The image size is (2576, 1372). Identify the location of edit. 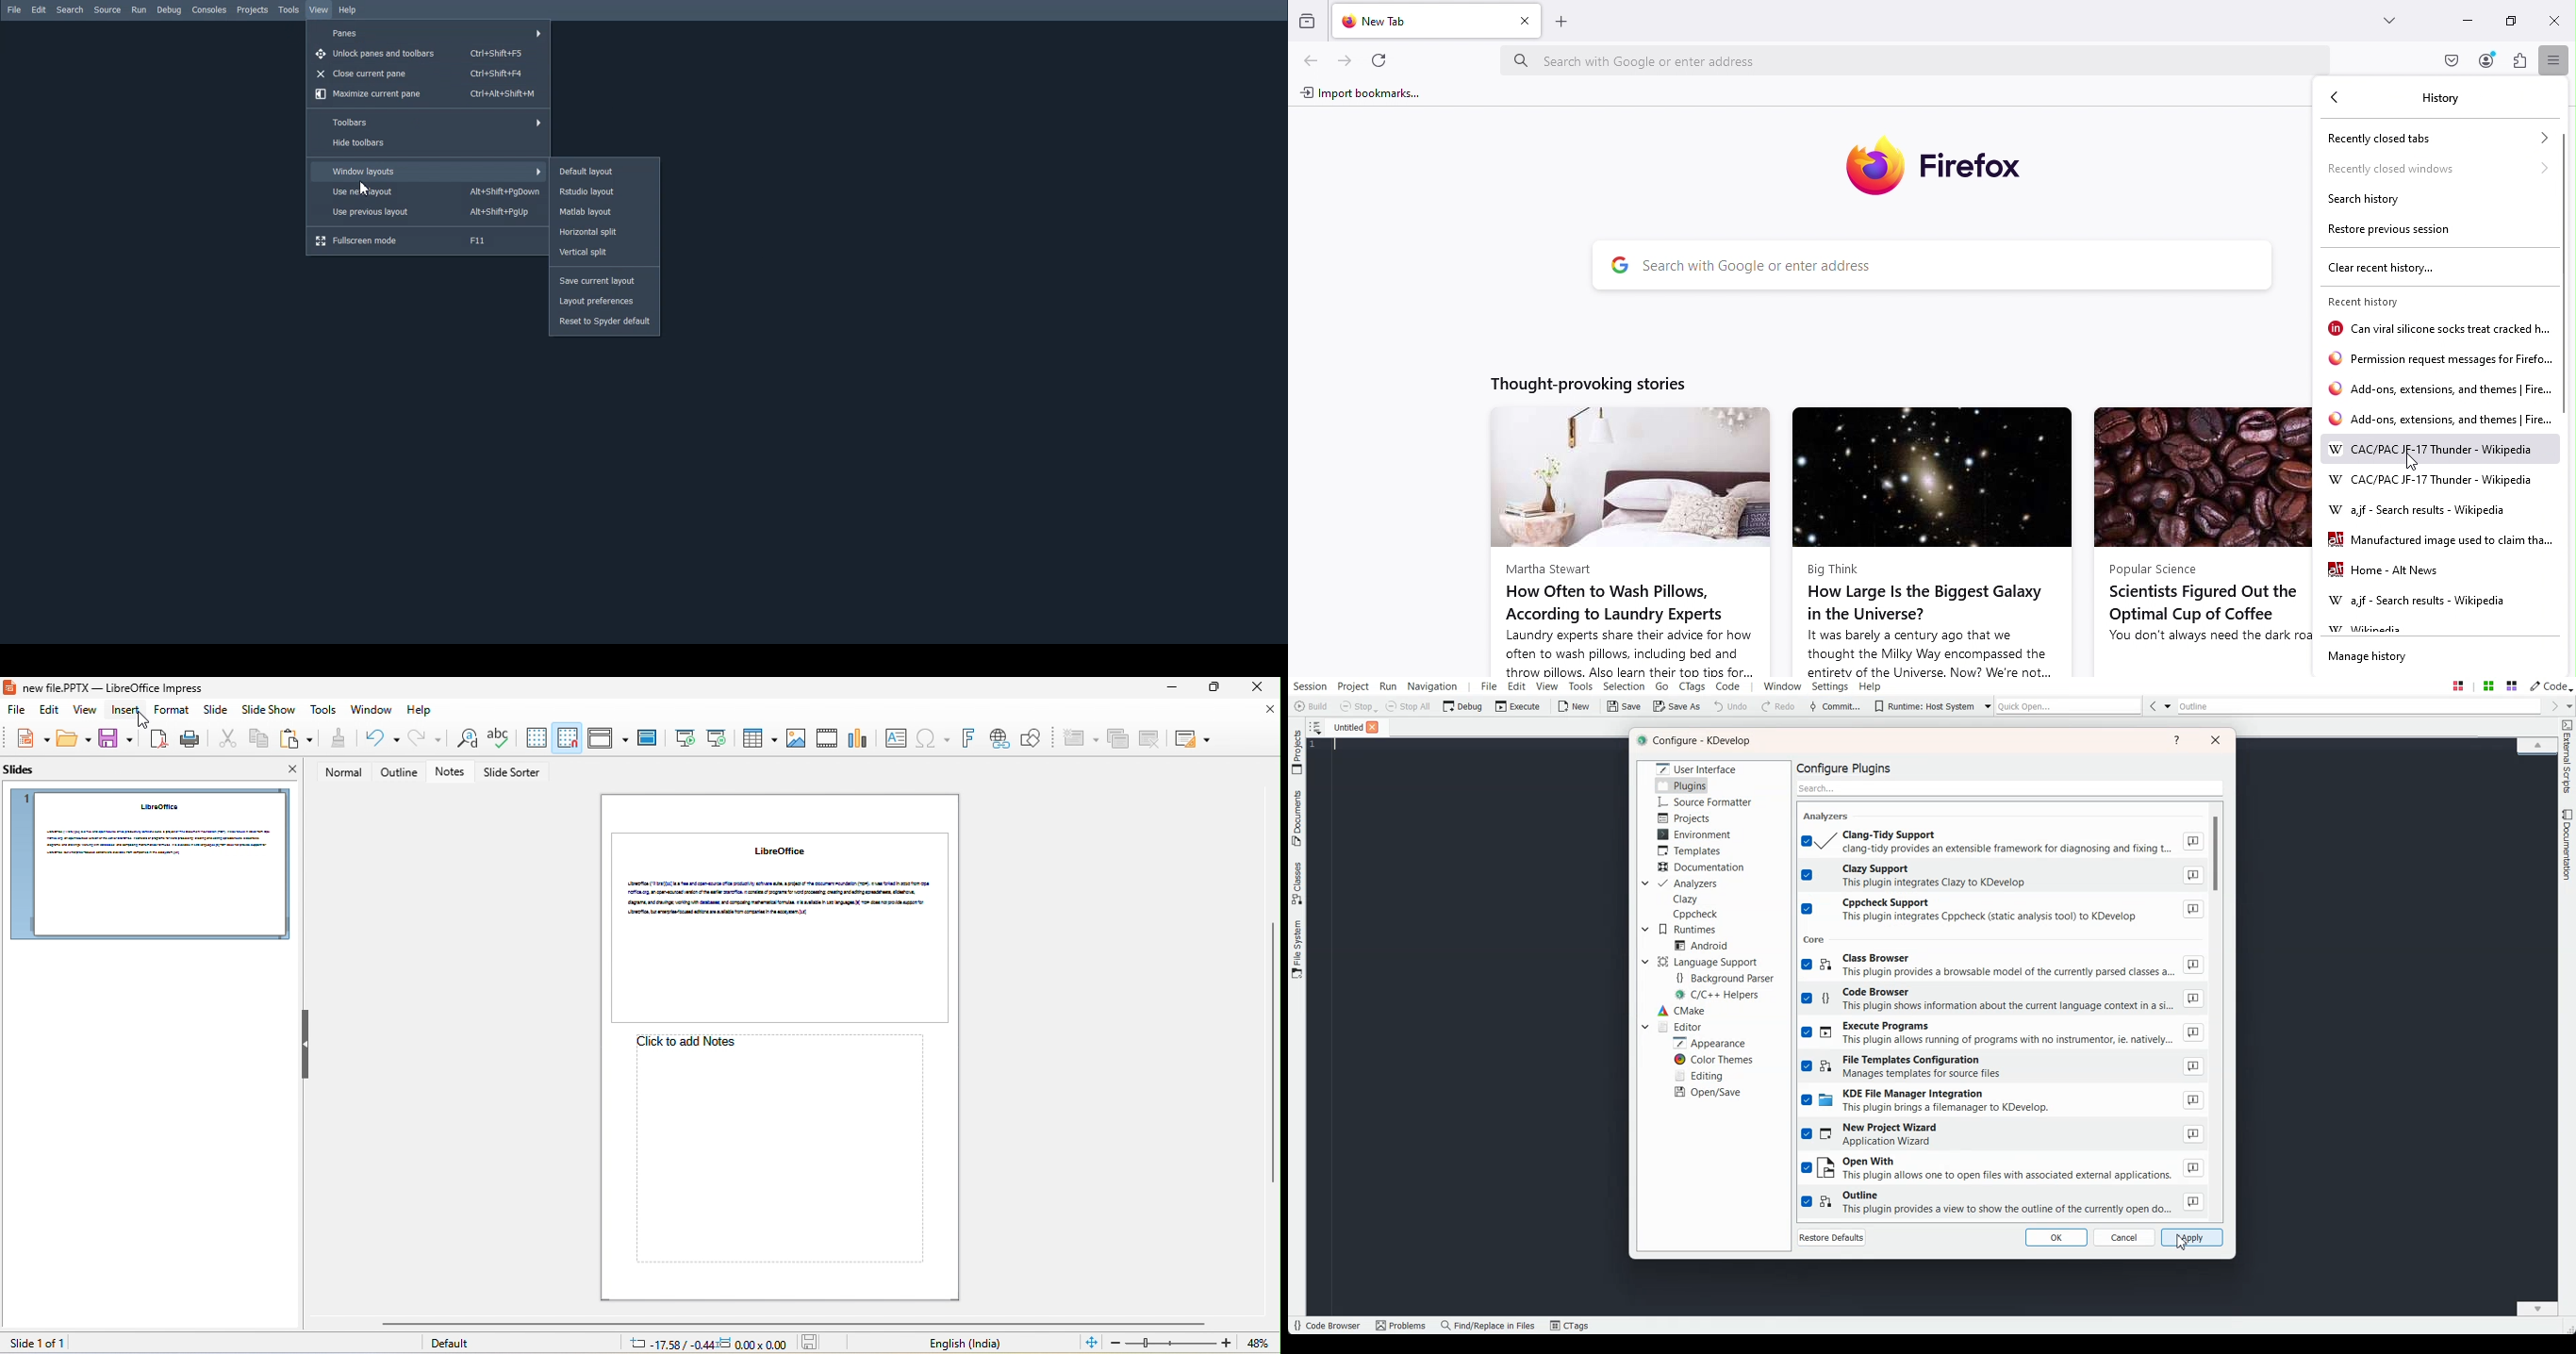
(47, 712).